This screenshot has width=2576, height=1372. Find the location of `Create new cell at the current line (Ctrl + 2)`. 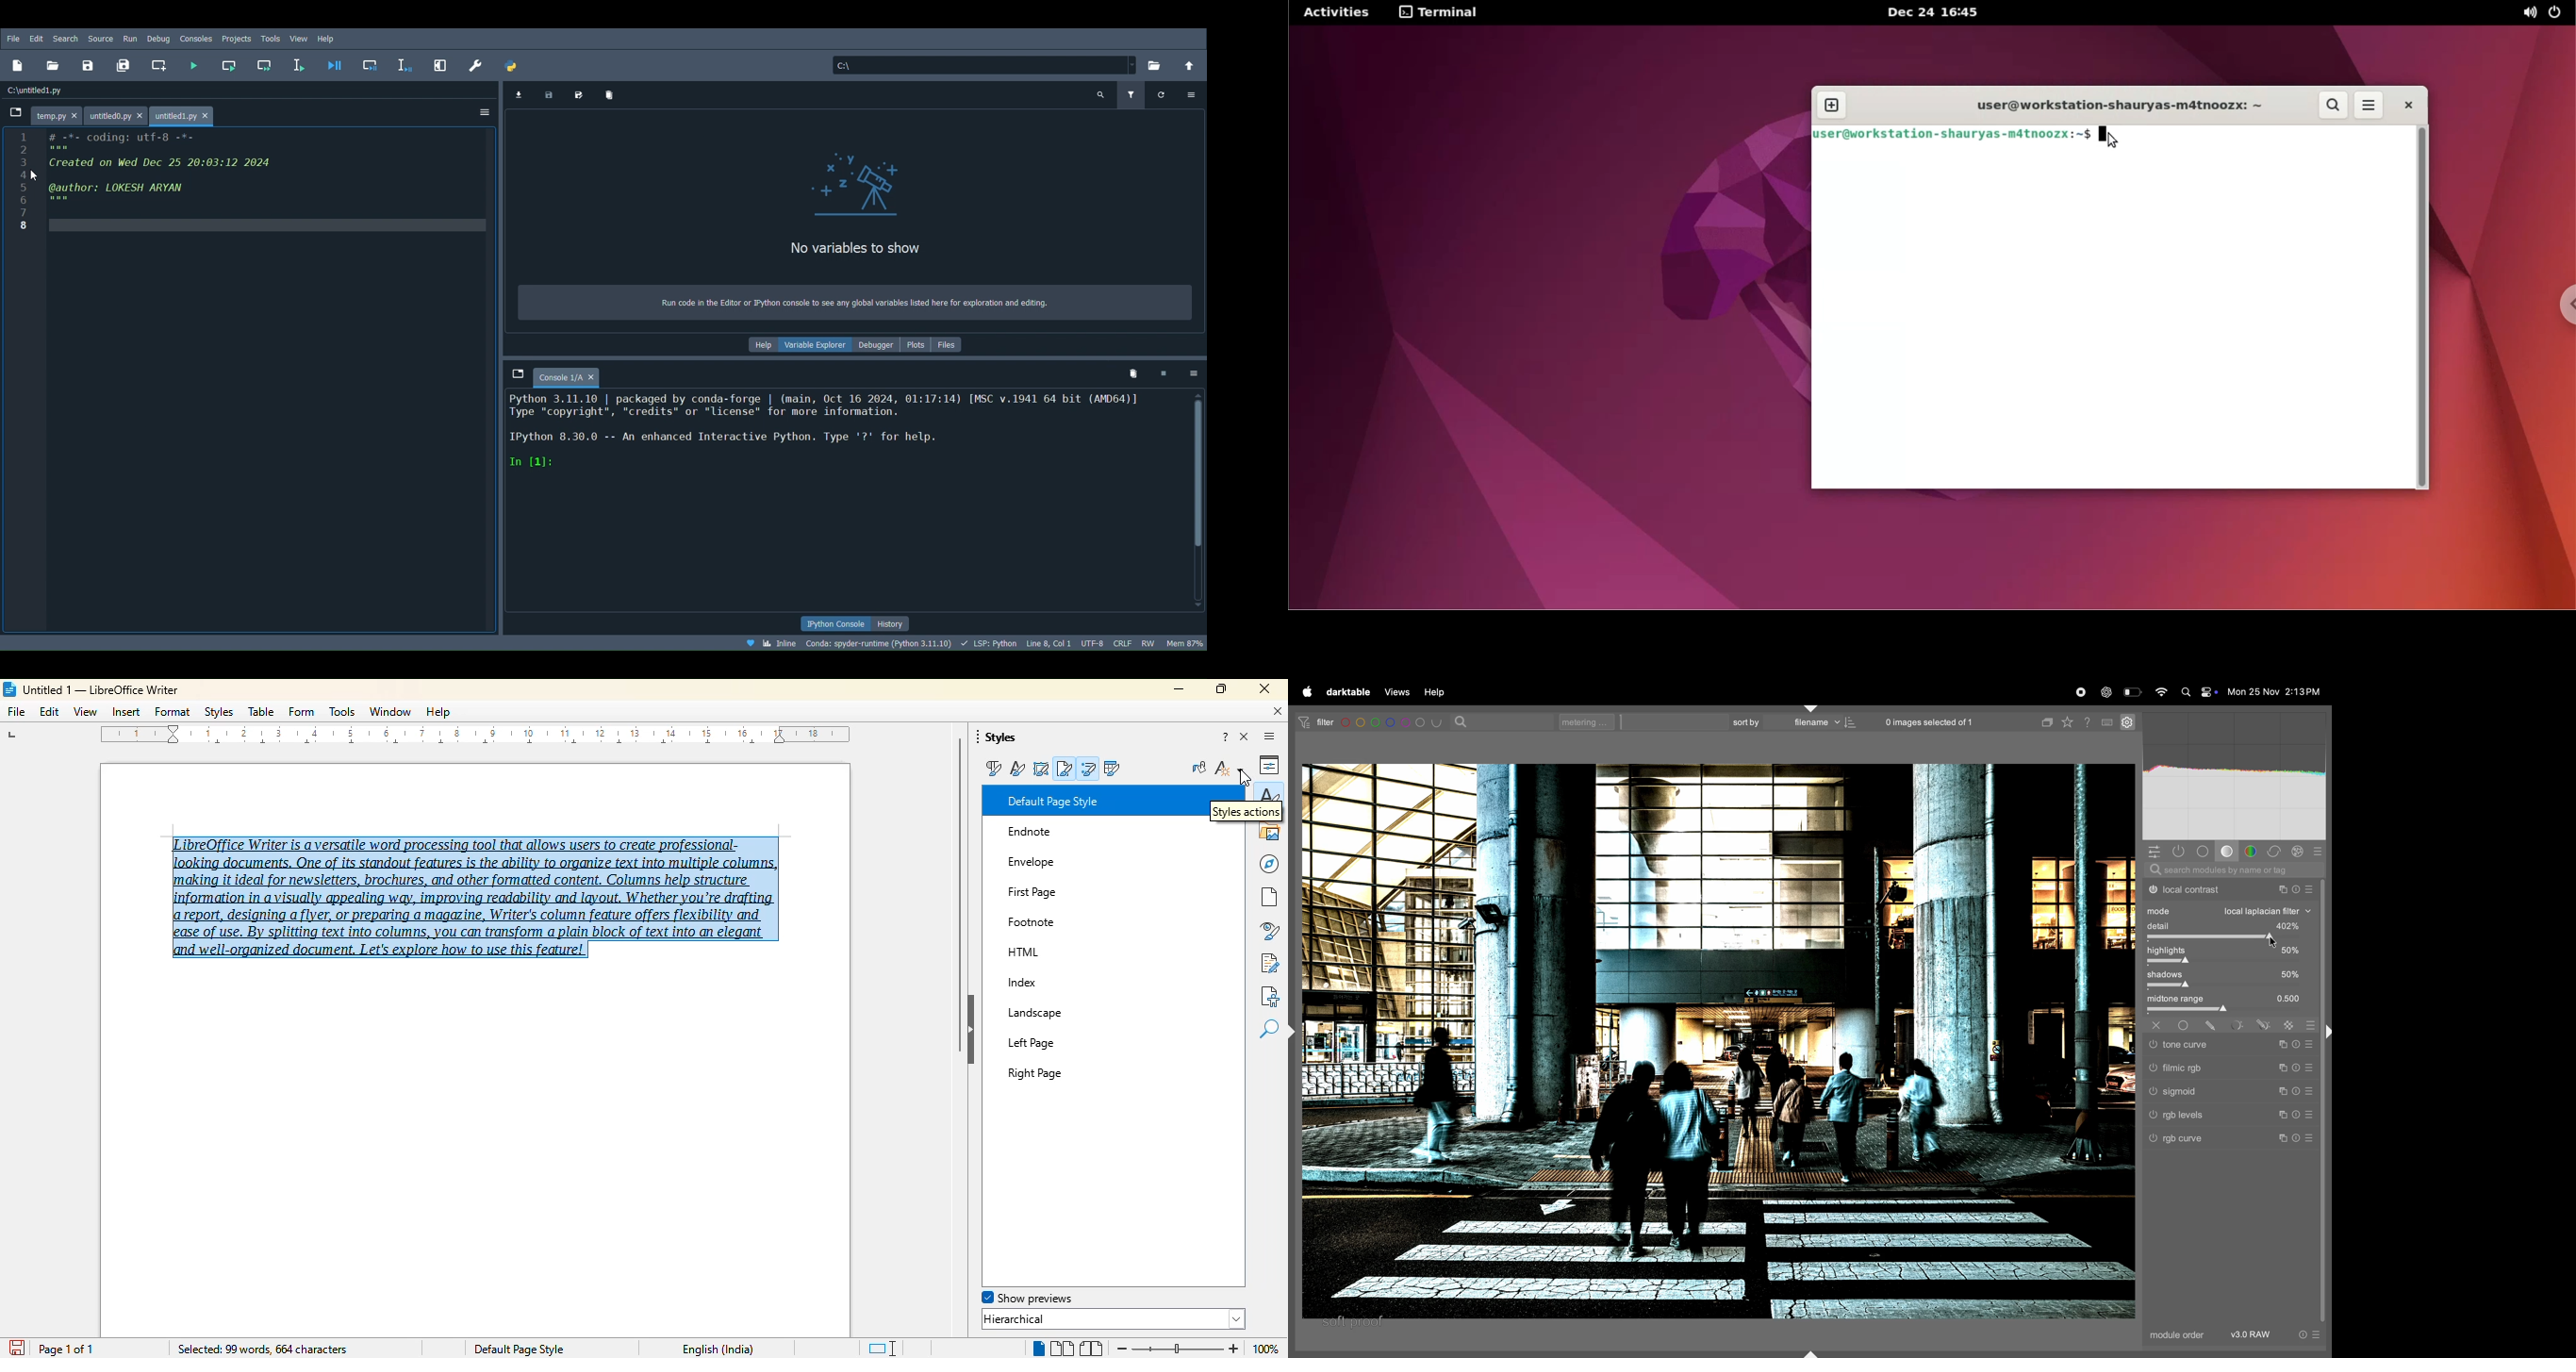

Create new cell at the current line (Ctrl + 2) is located at coordinates (163, 66).